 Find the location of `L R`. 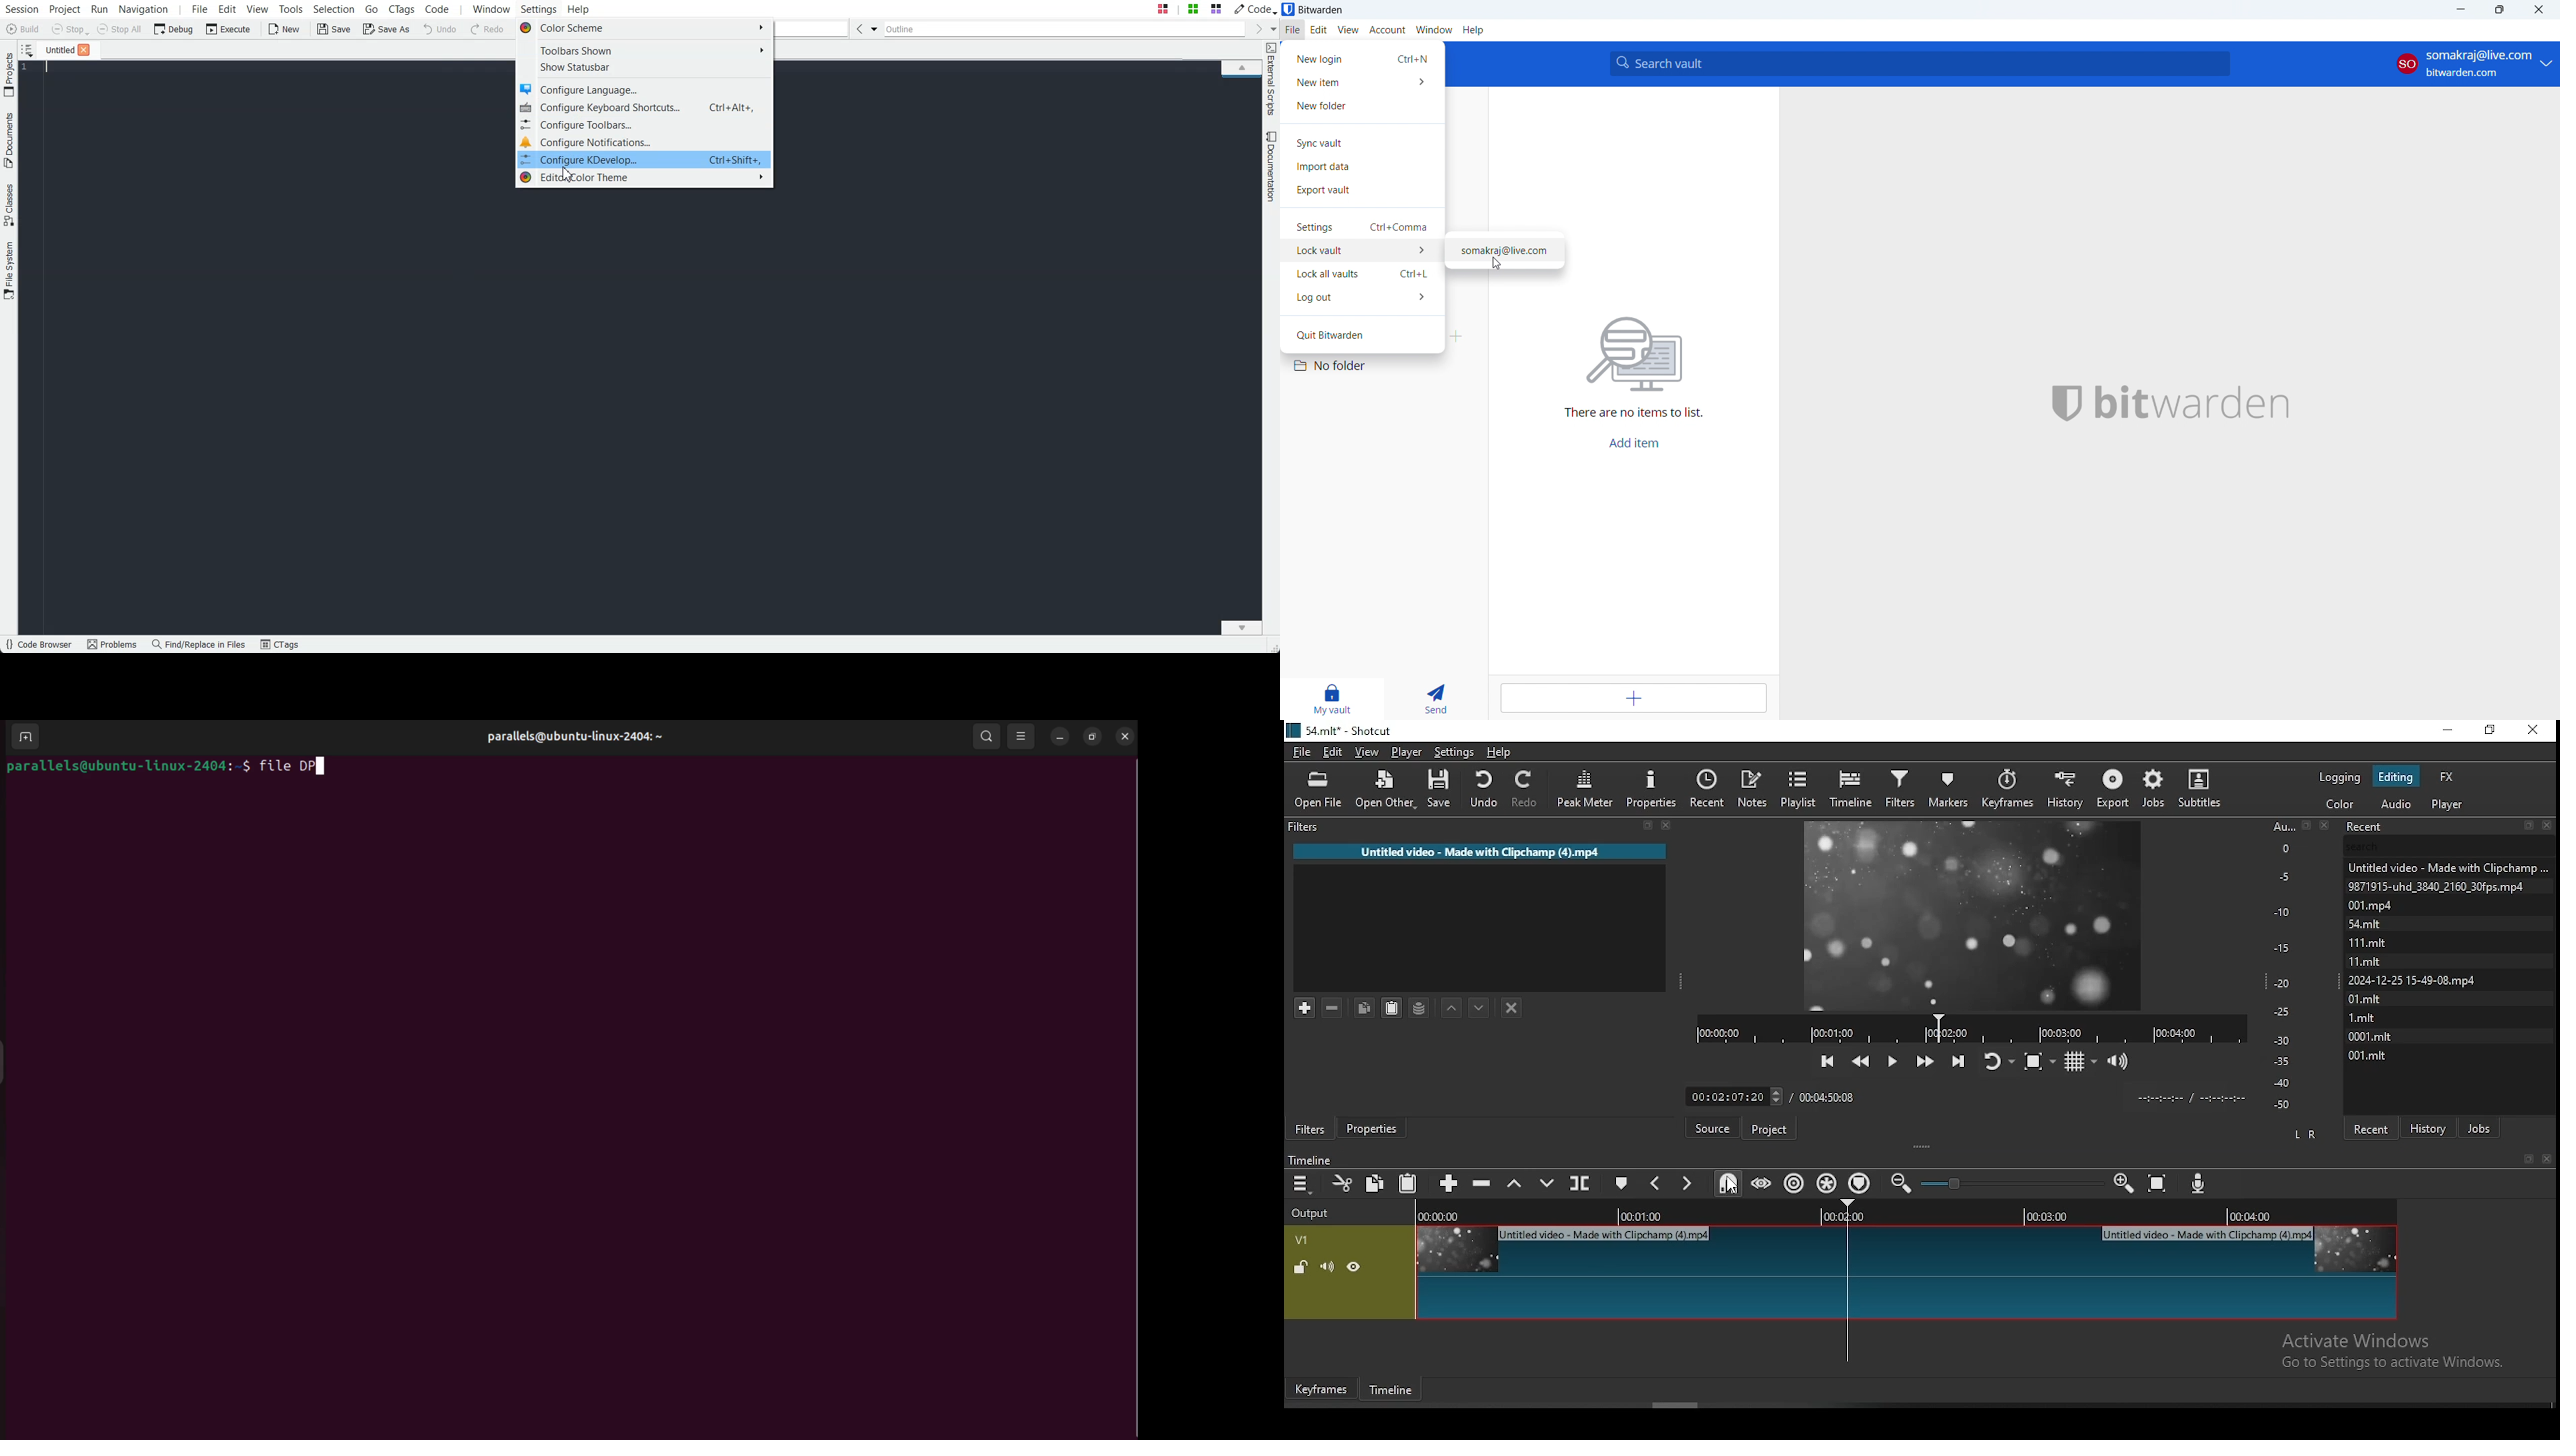

L R is located at coordinates (2304, 1134).